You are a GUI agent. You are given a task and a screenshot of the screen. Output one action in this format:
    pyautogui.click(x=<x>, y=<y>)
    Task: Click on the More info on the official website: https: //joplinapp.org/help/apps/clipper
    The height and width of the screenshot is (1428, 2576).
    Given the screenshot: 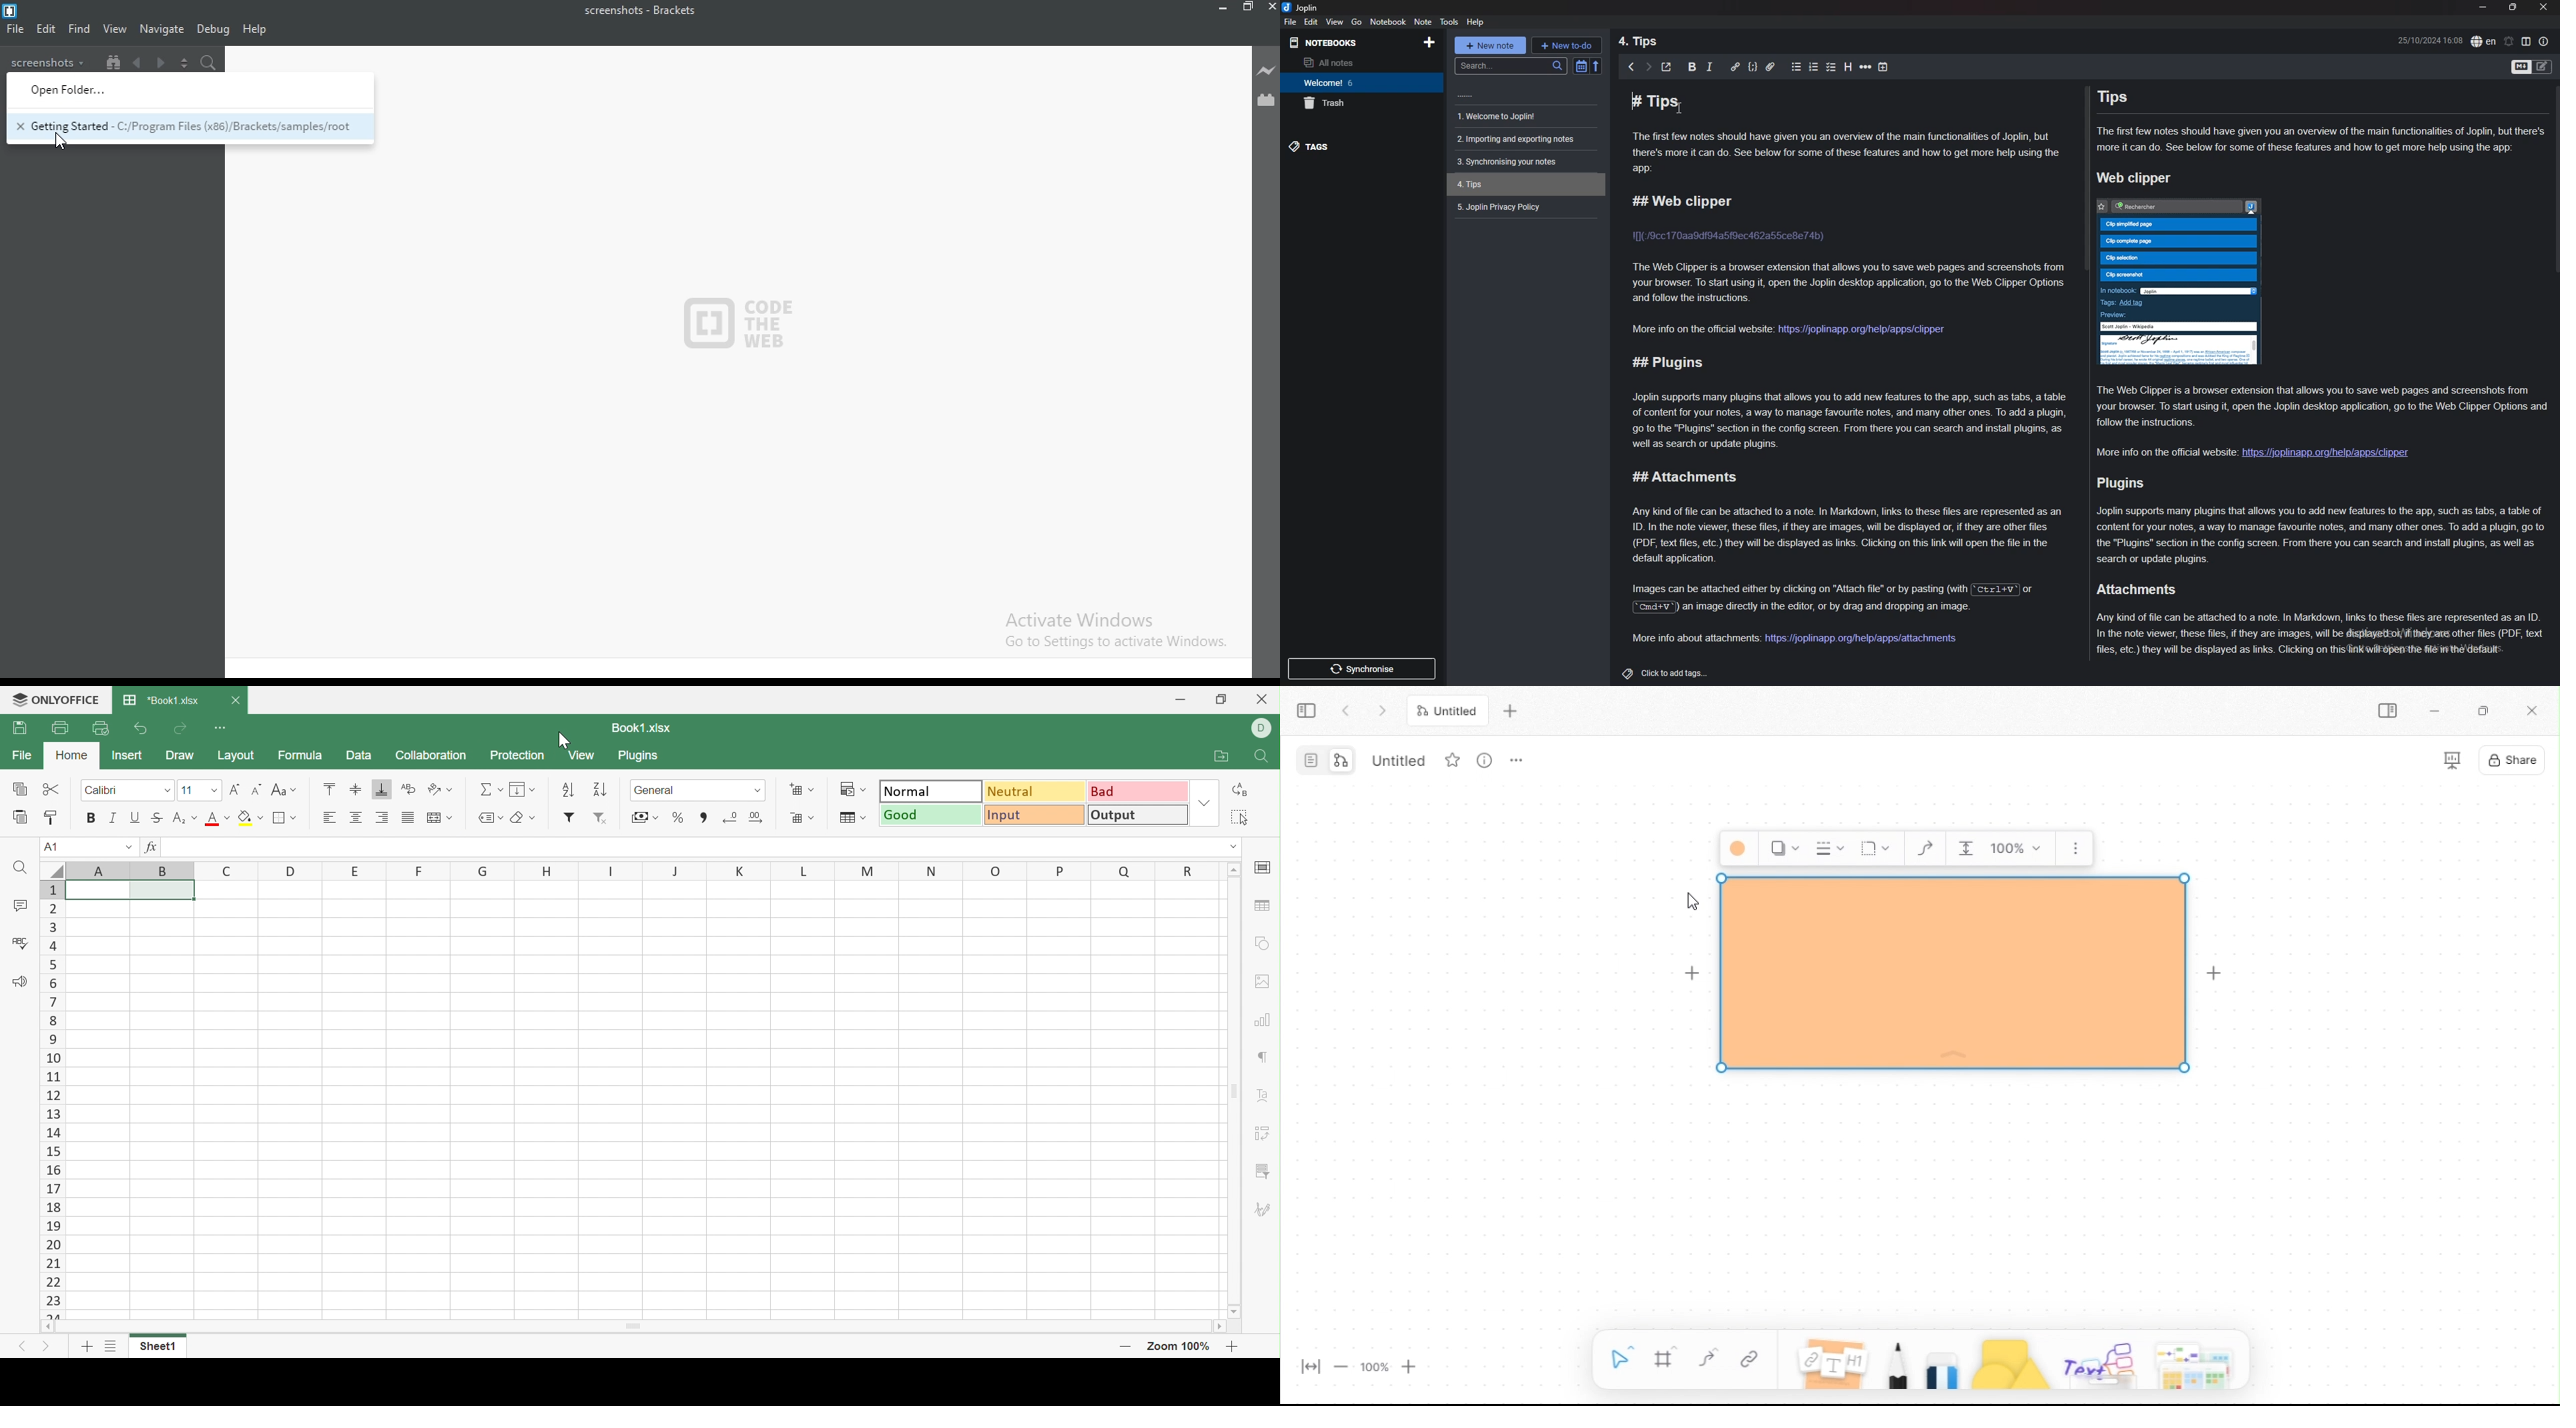 What is the action you would take?
    pyautogui.click(x=1793, y=331)
    